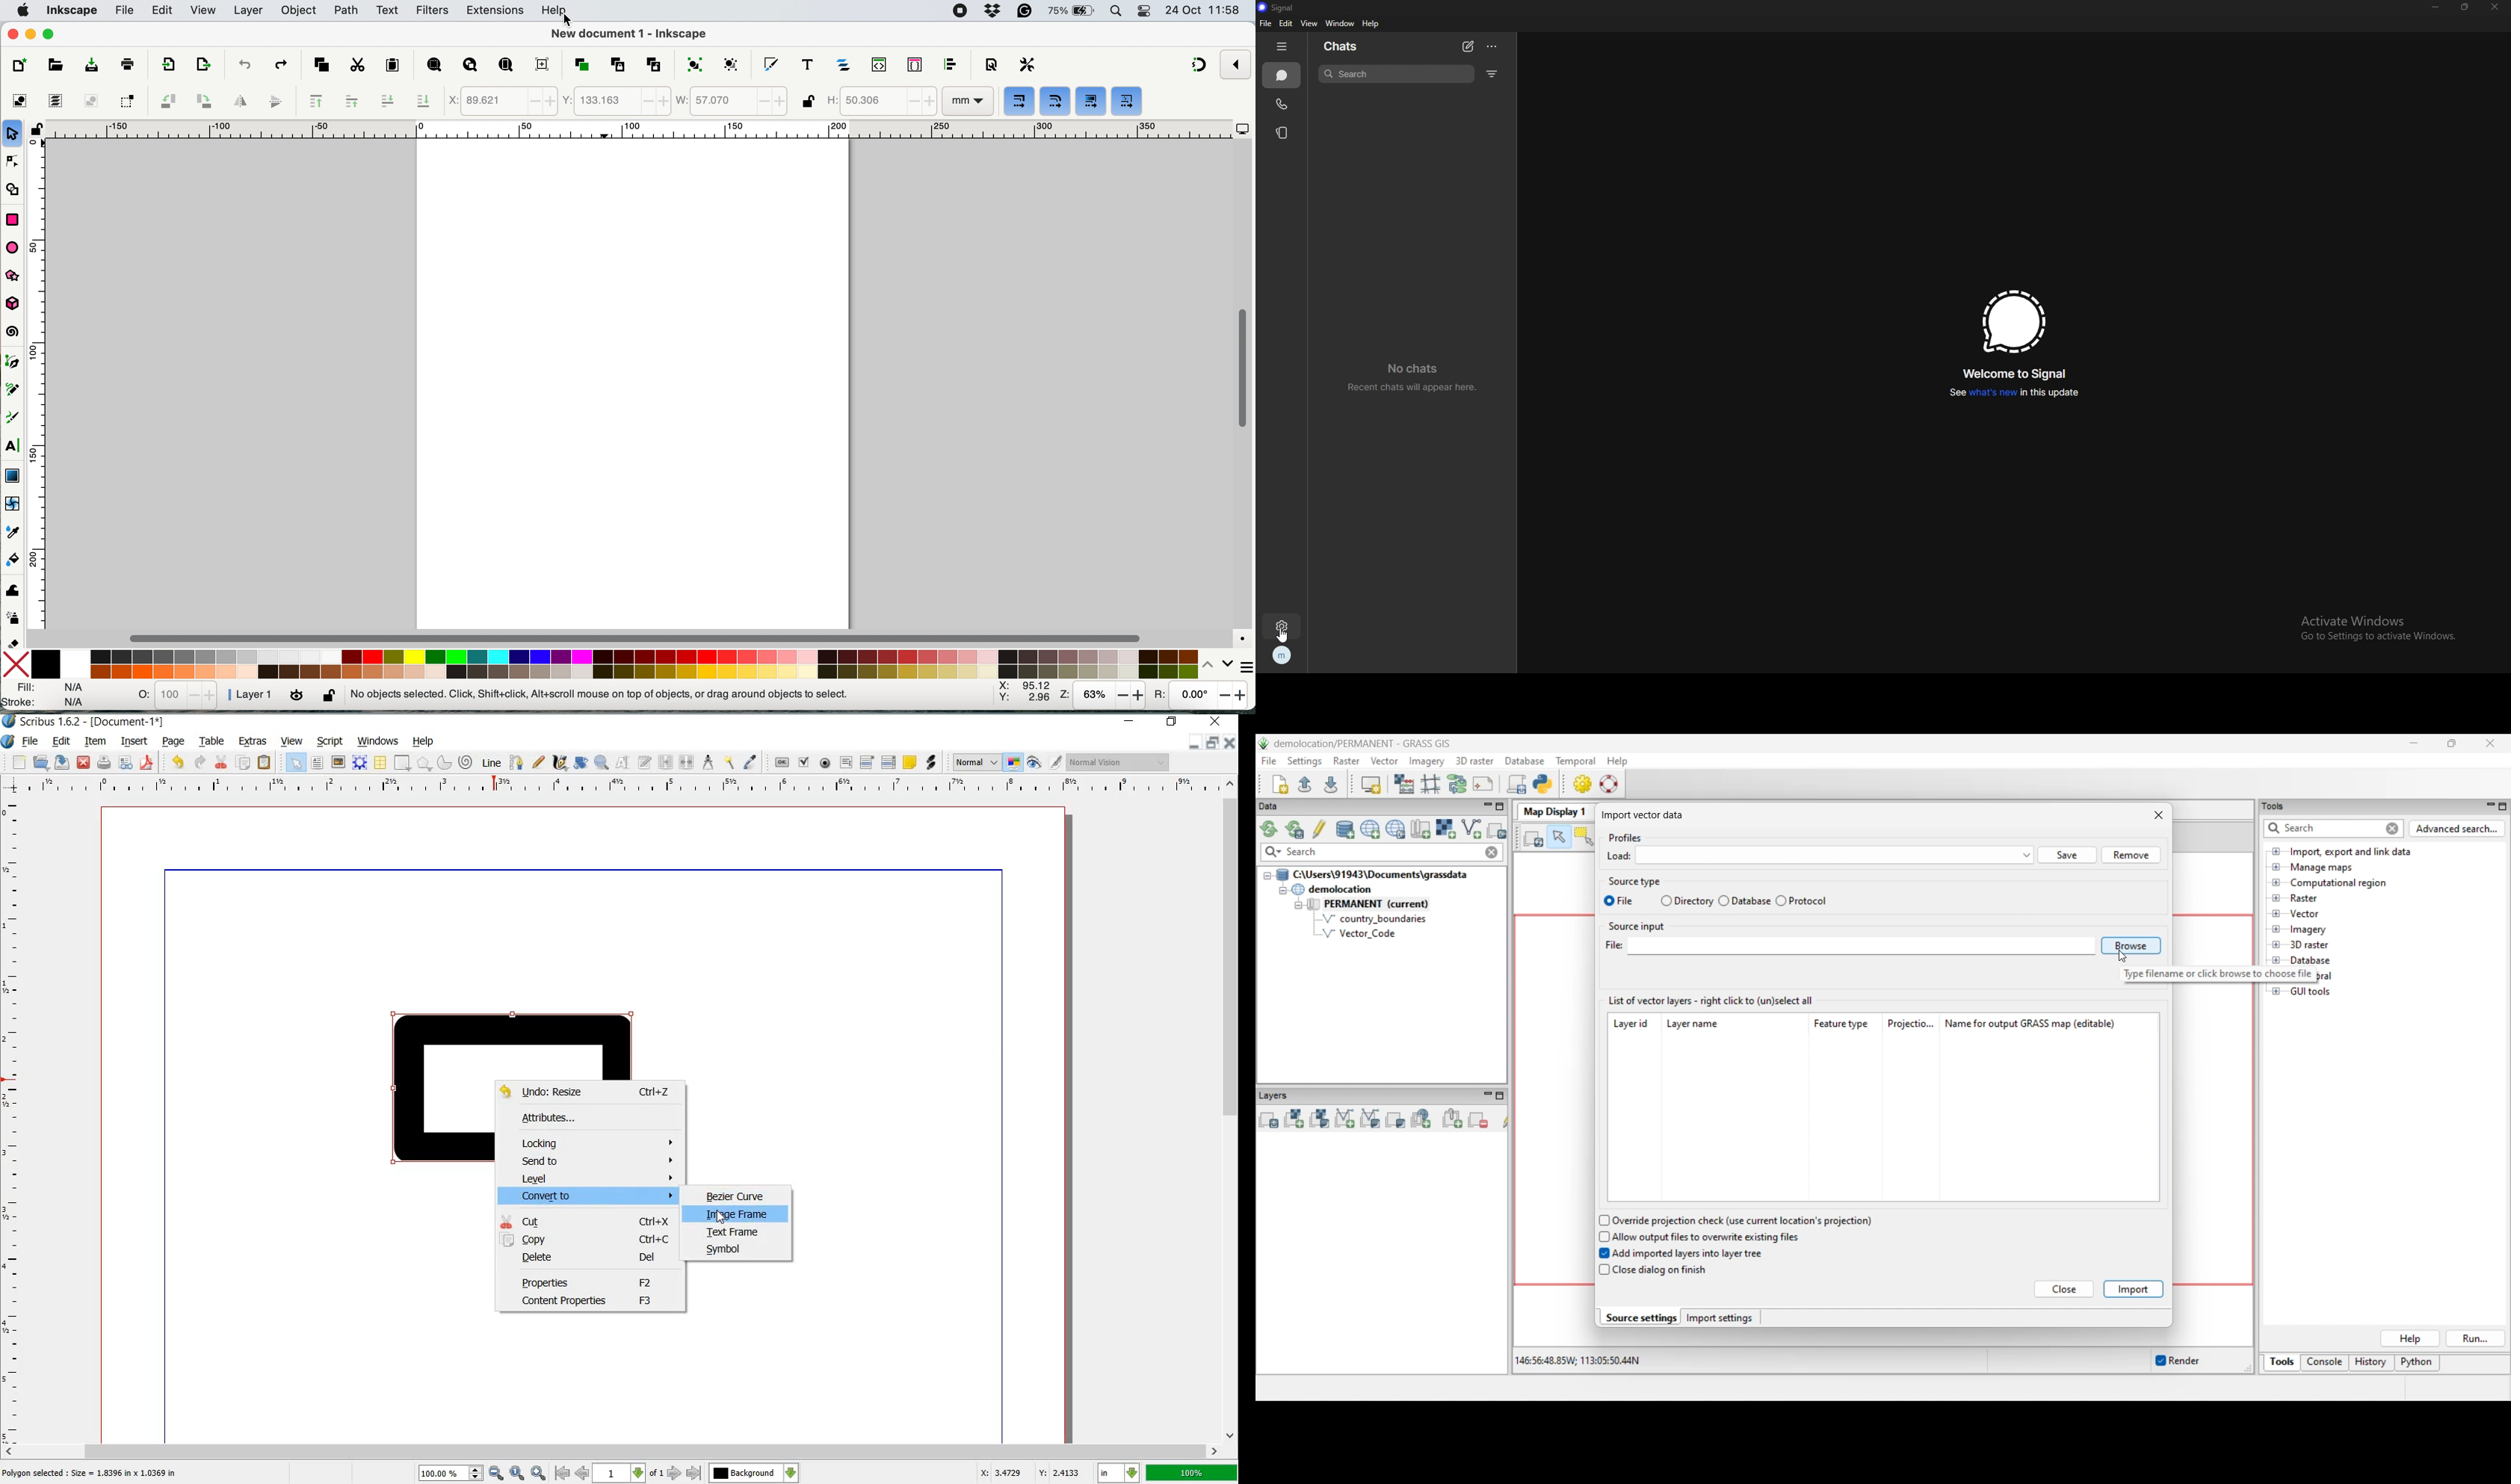 This screenshot has height=1484, width=2520. What do you see at coordinates (251, 695) in the screenshot?
I see `layer 1` at bounding box center [251, 695].